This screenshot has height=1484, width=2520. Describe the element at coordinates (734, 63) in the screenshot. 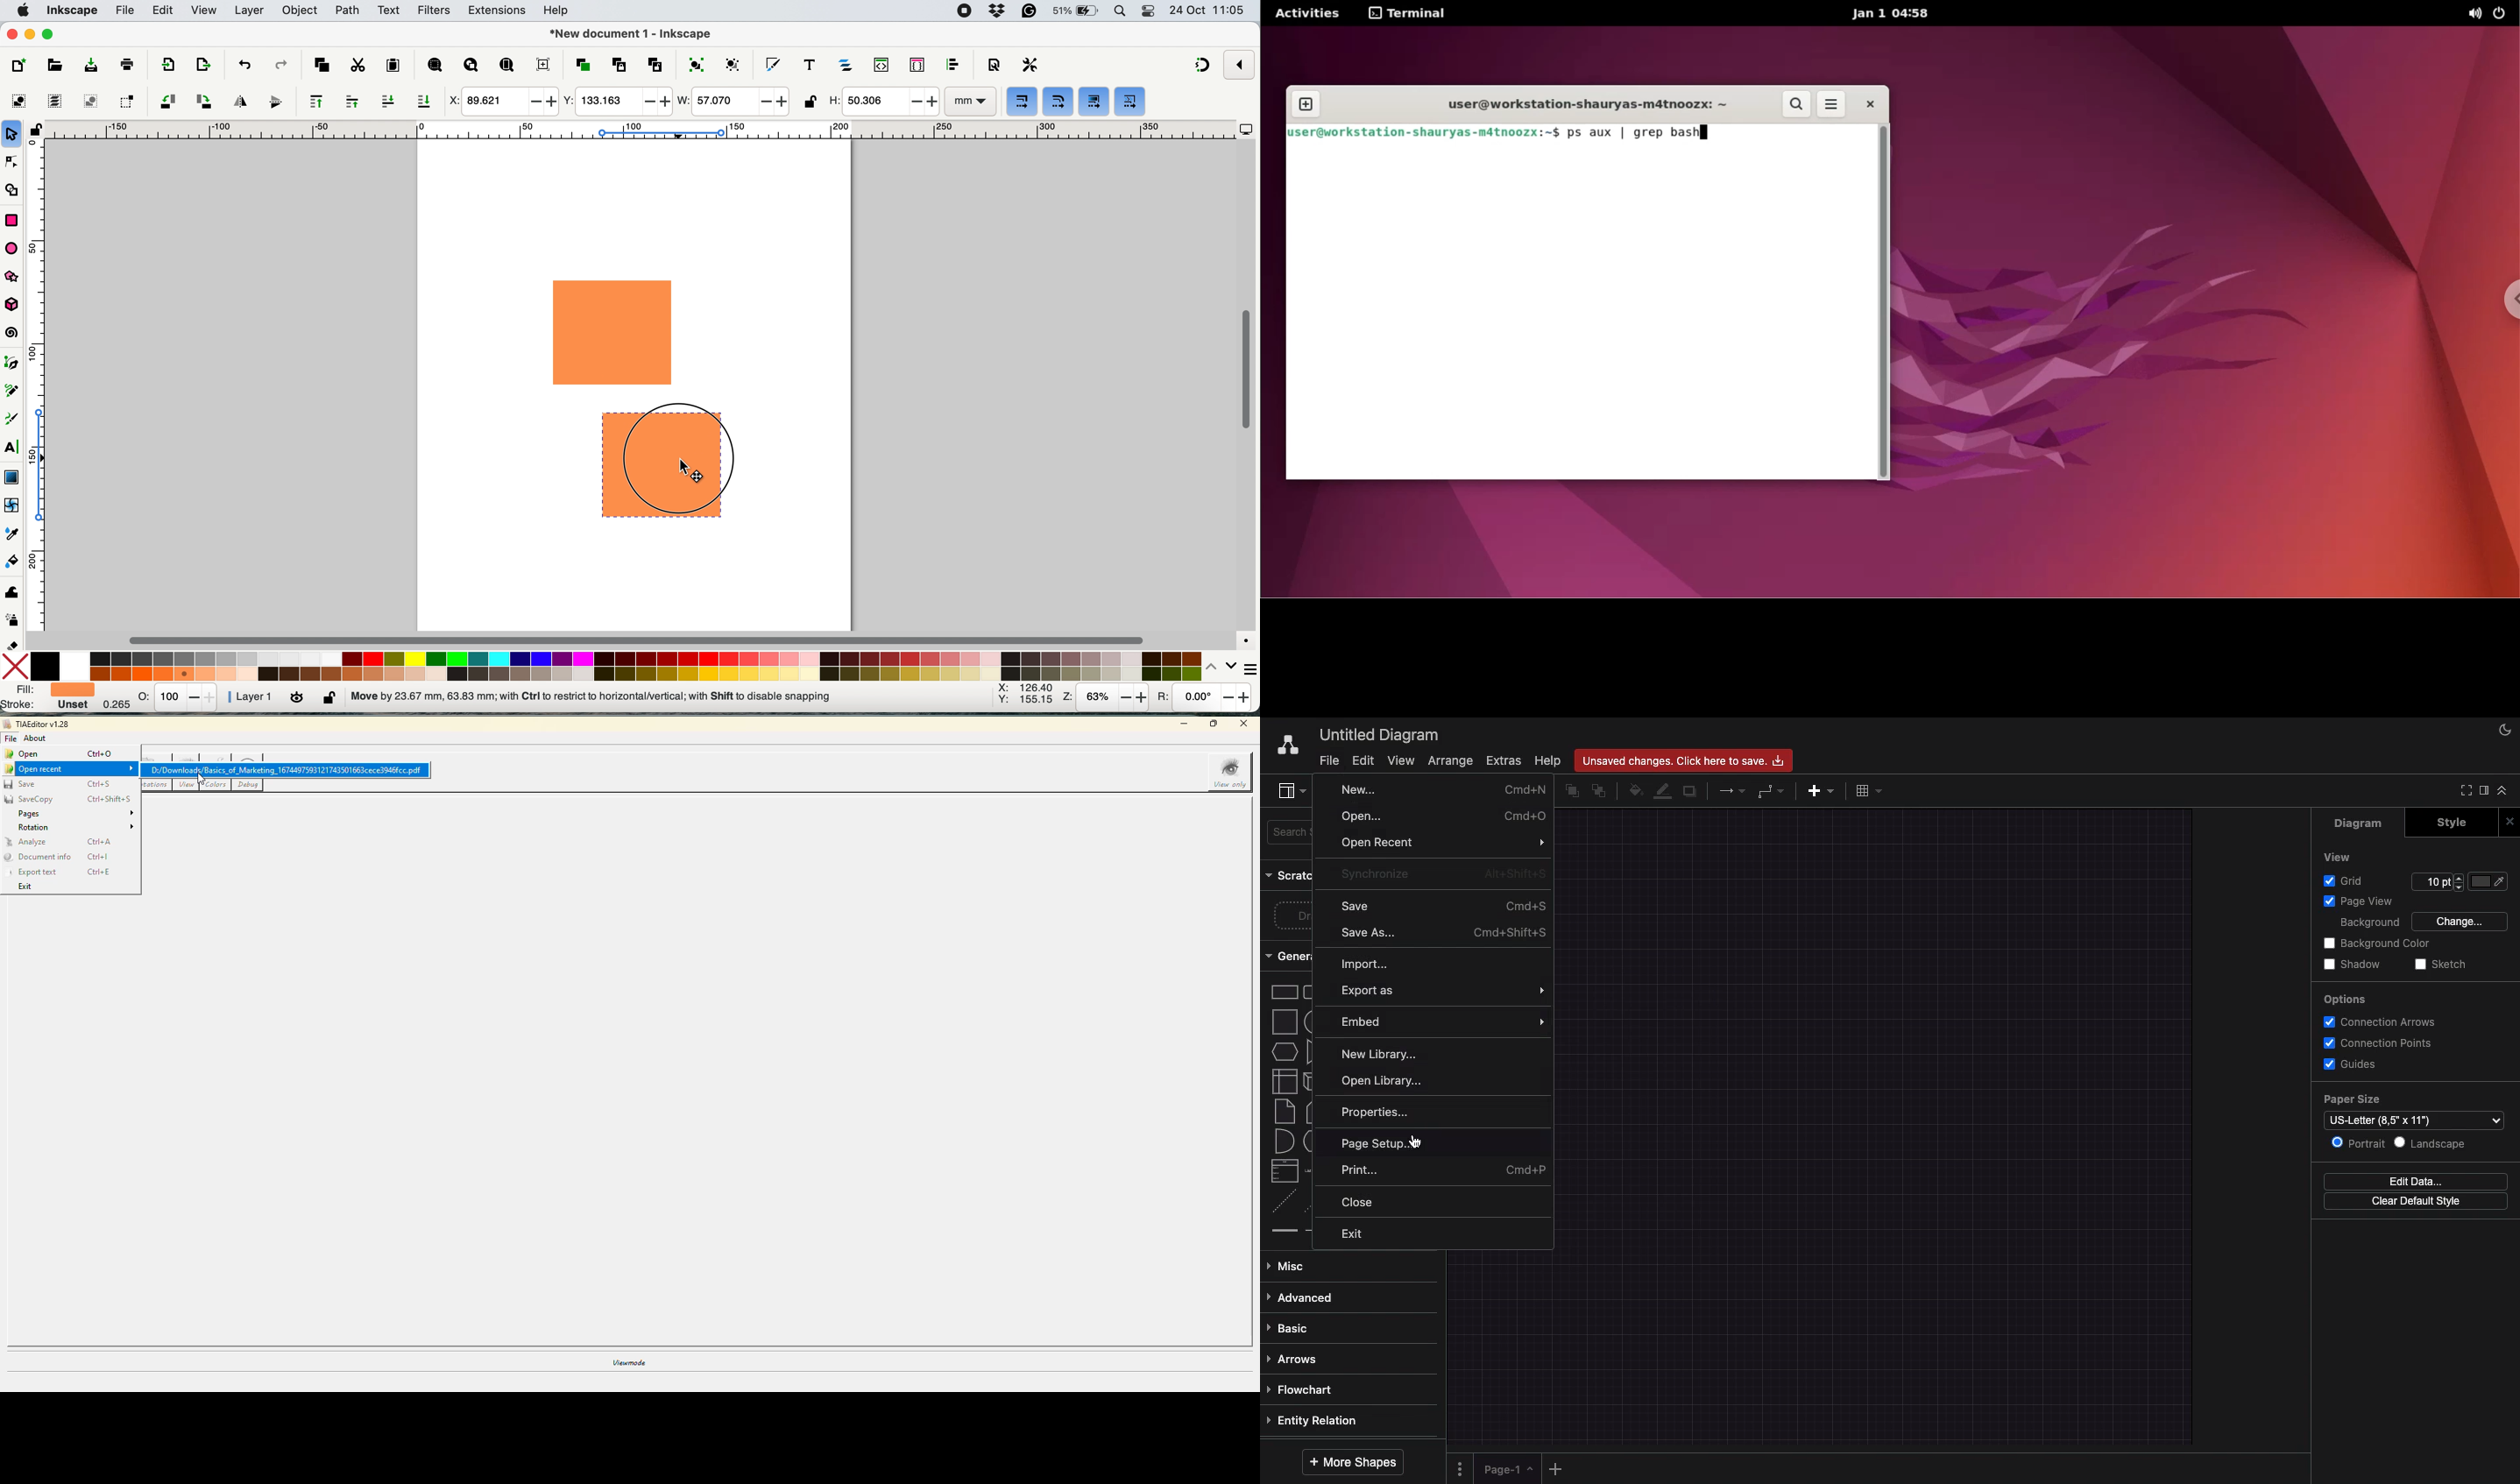

I see `ungroup` at that location.